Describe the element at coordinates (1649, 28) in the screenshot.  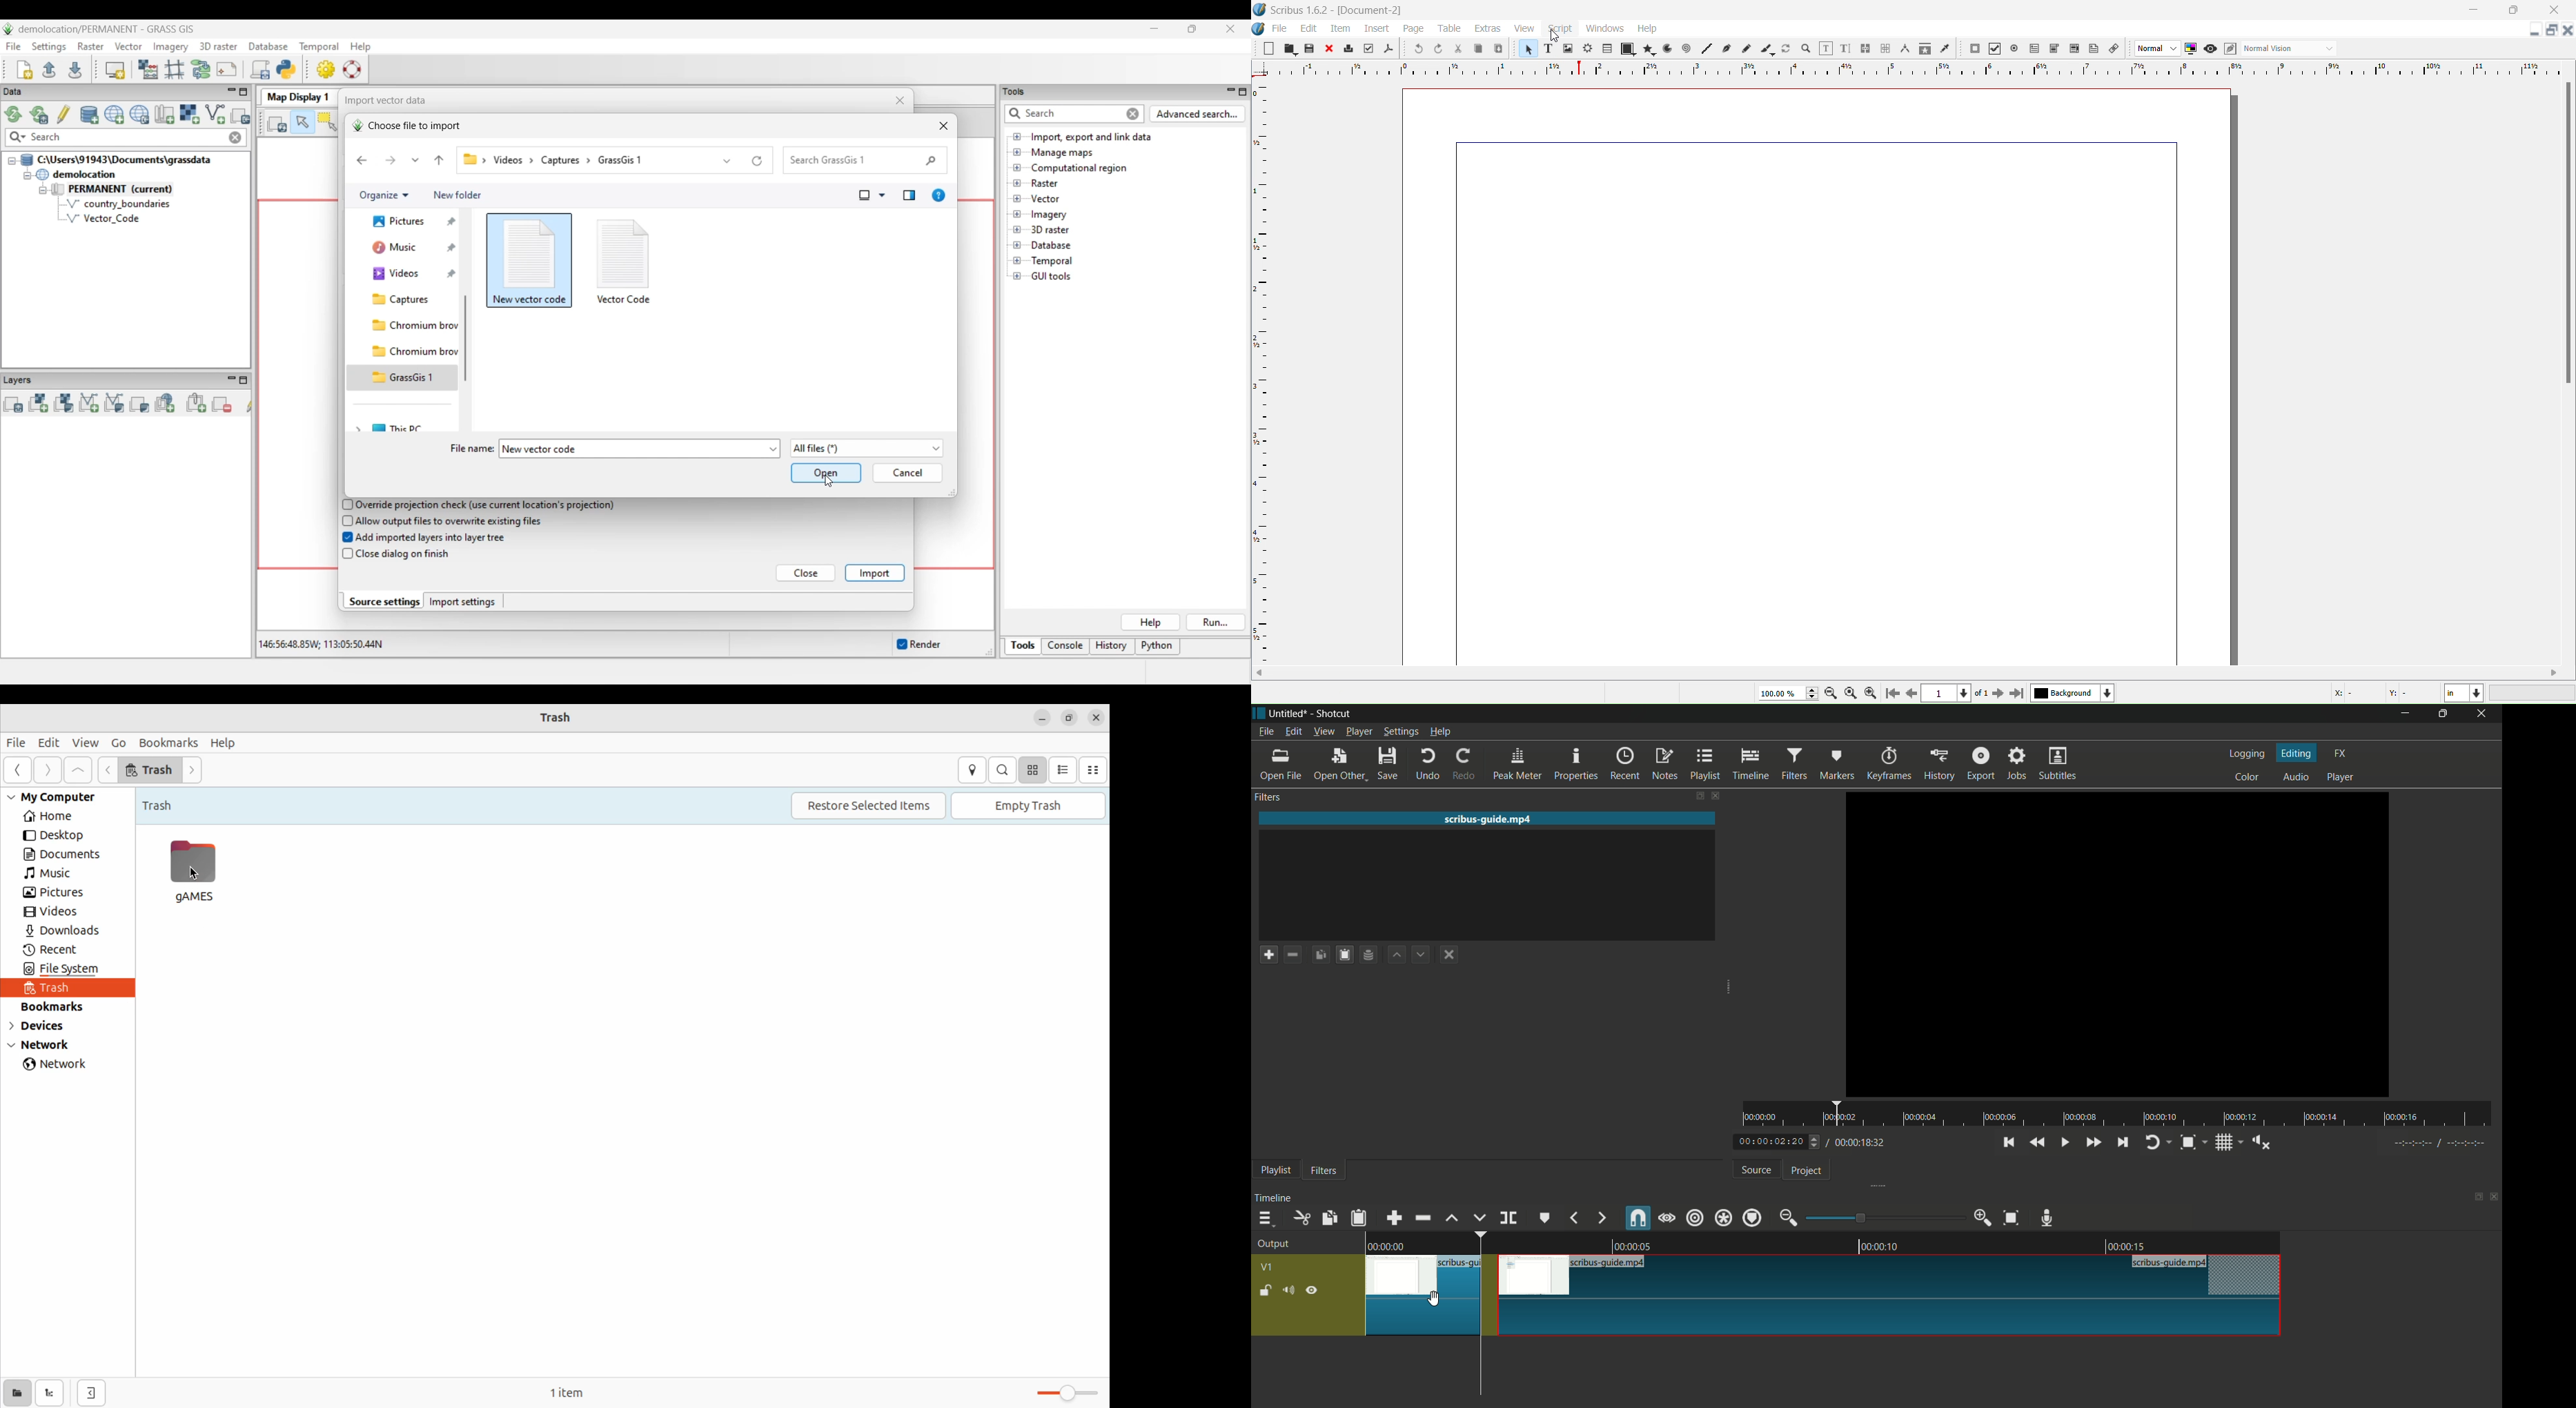
I see `Help` at that location.